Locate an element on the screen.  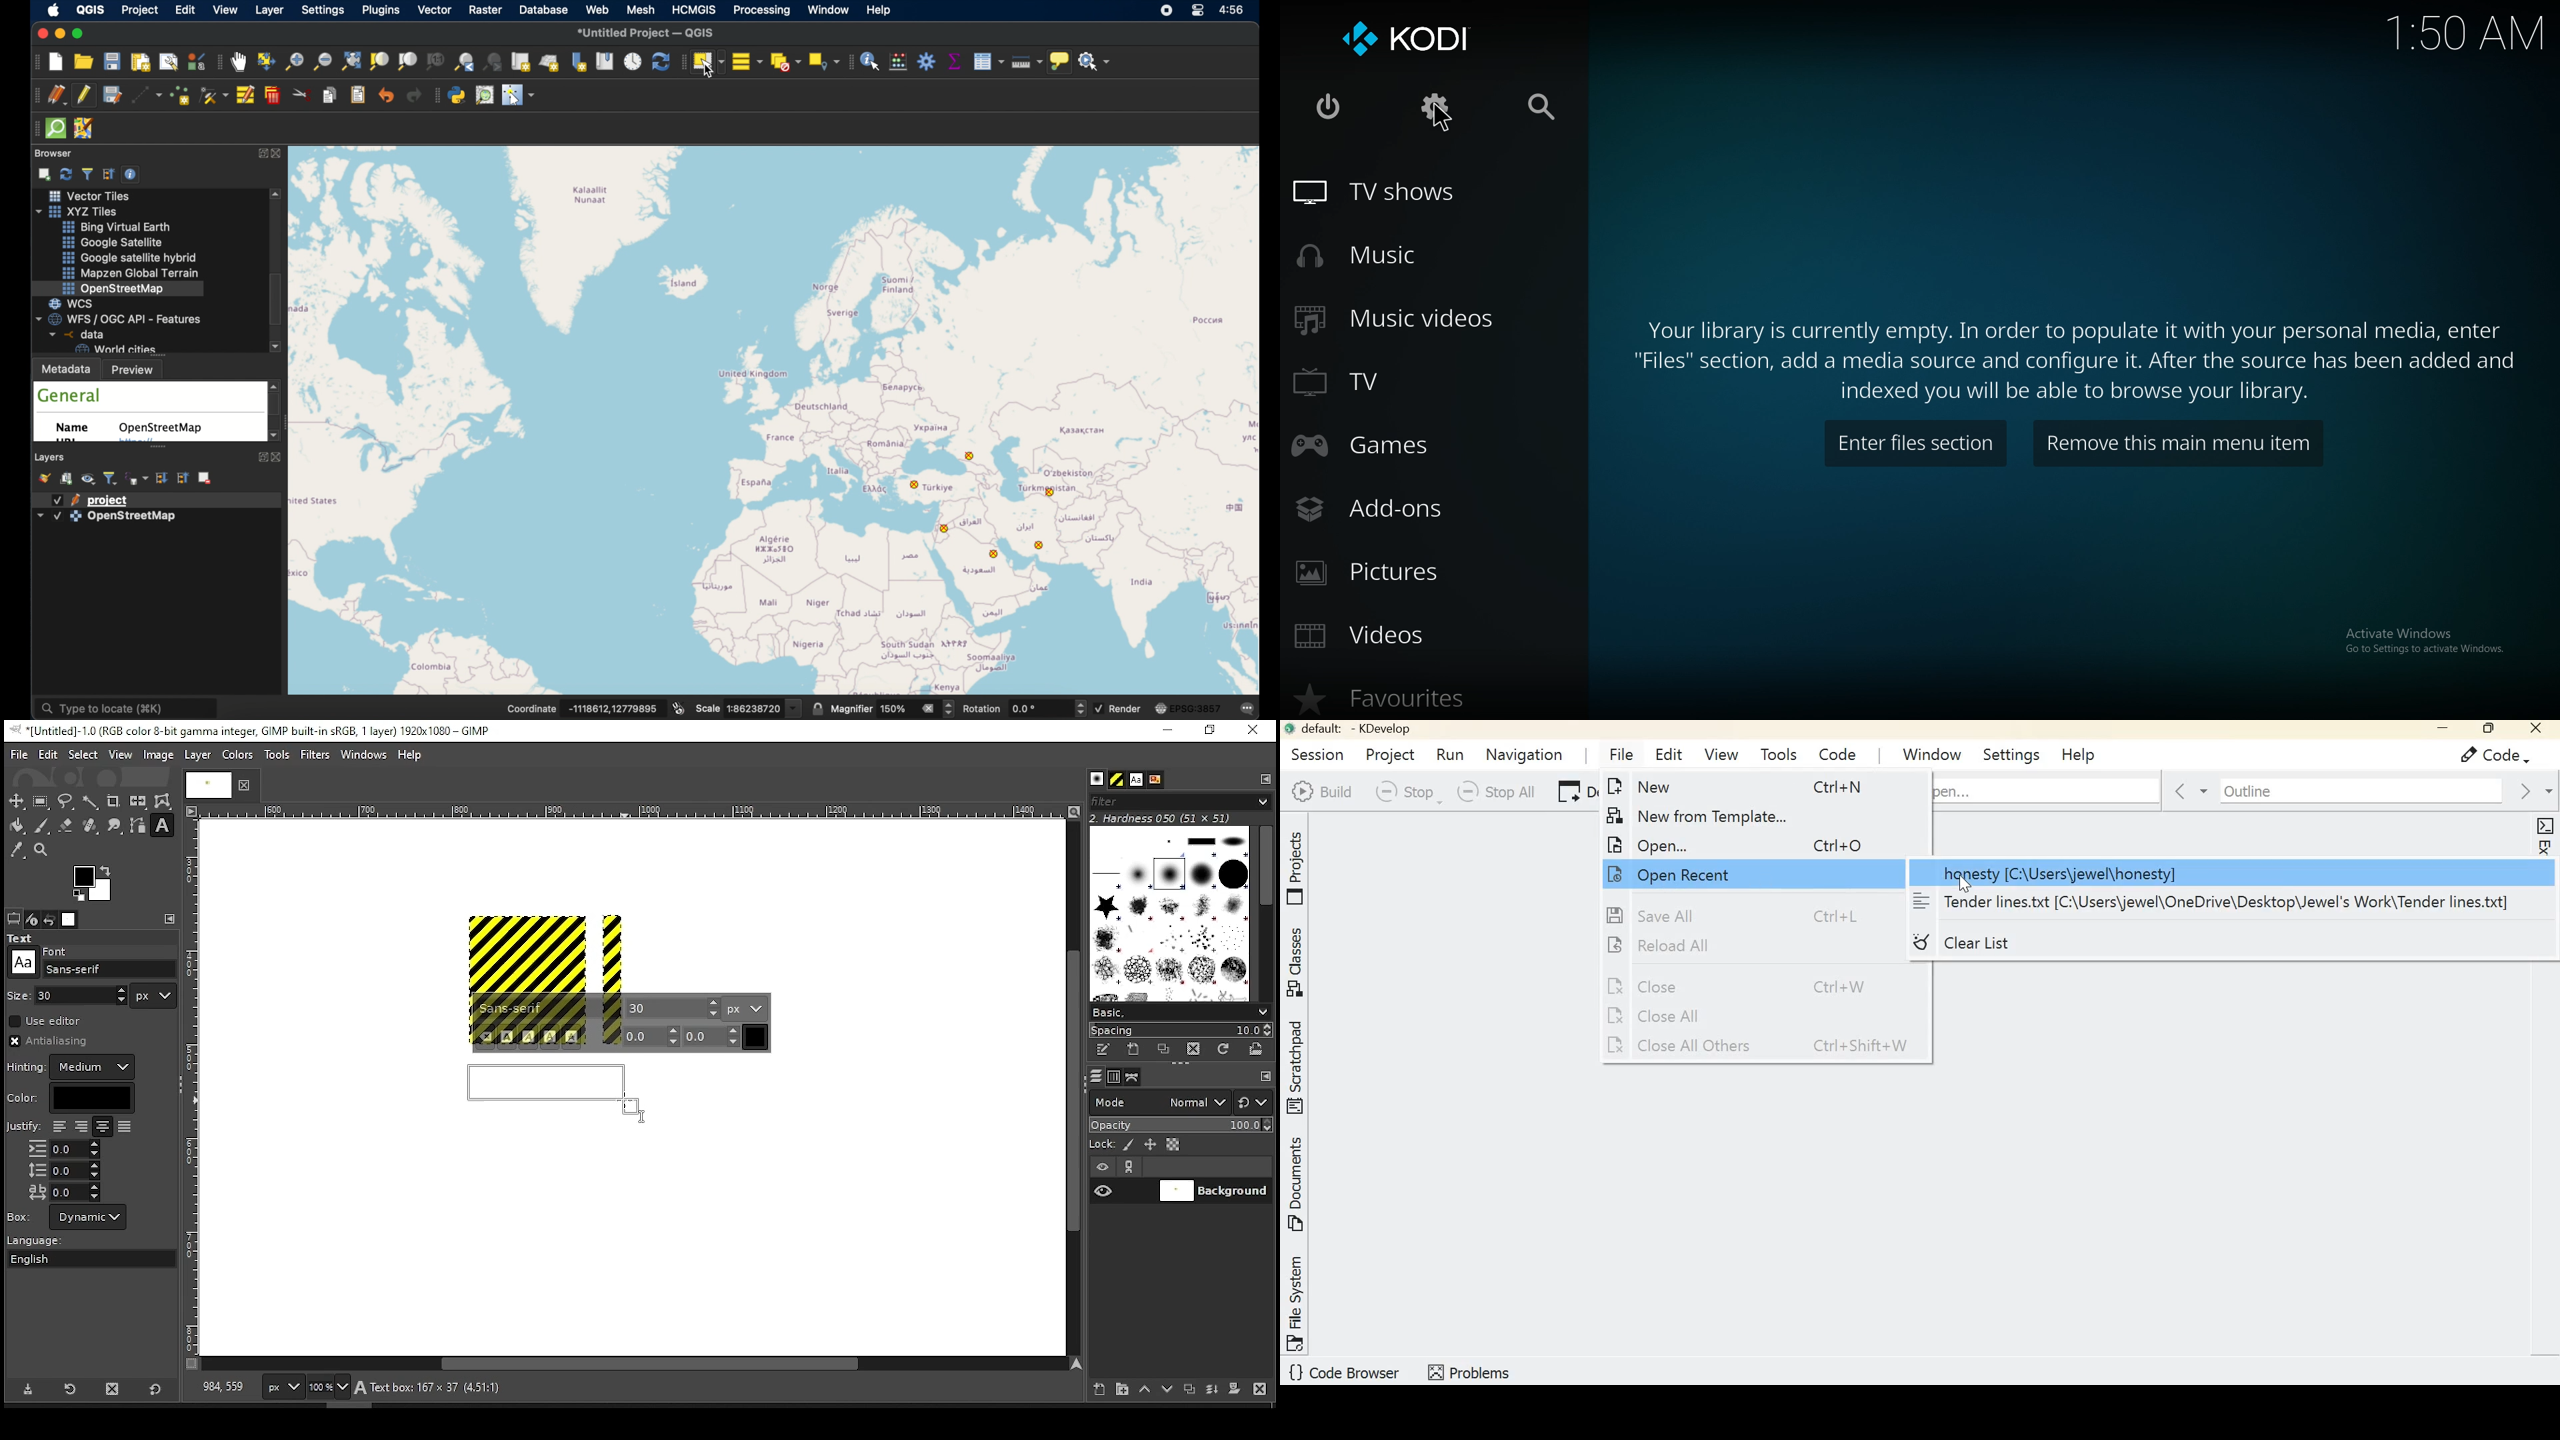
kodi is located at coordinates (1406, 39).